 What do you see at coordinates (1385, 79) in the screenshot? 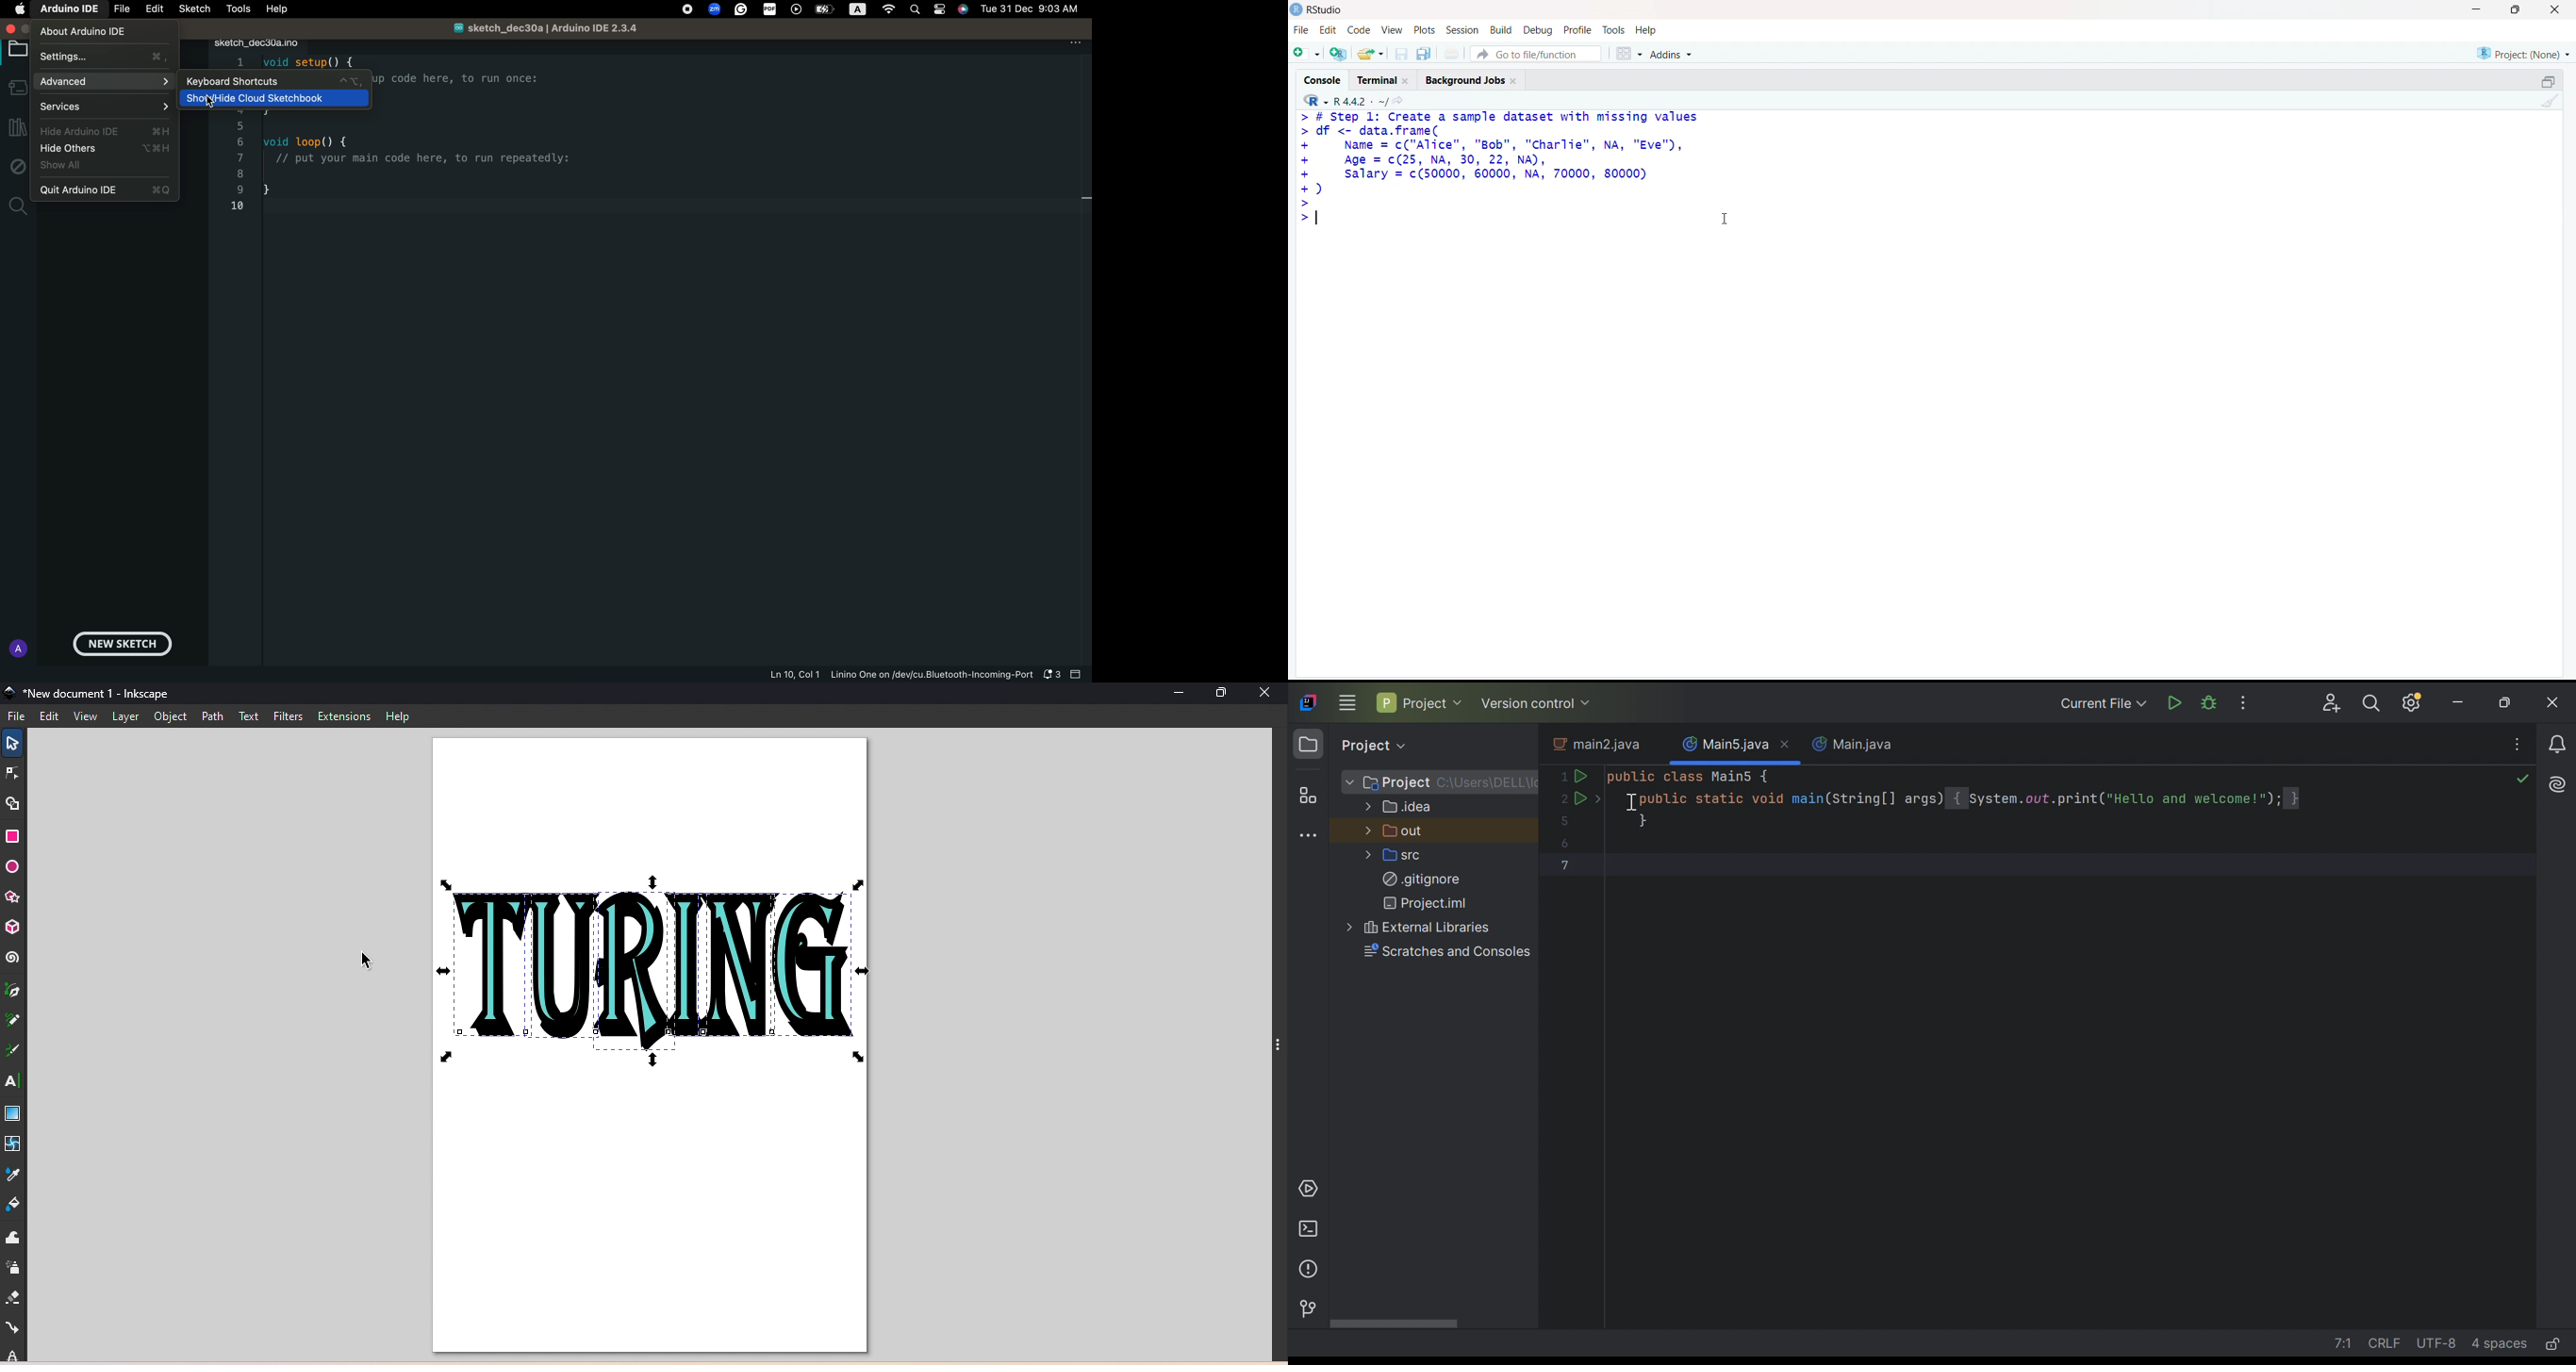
I see `Terminal` at bounding box center [1385, 79].